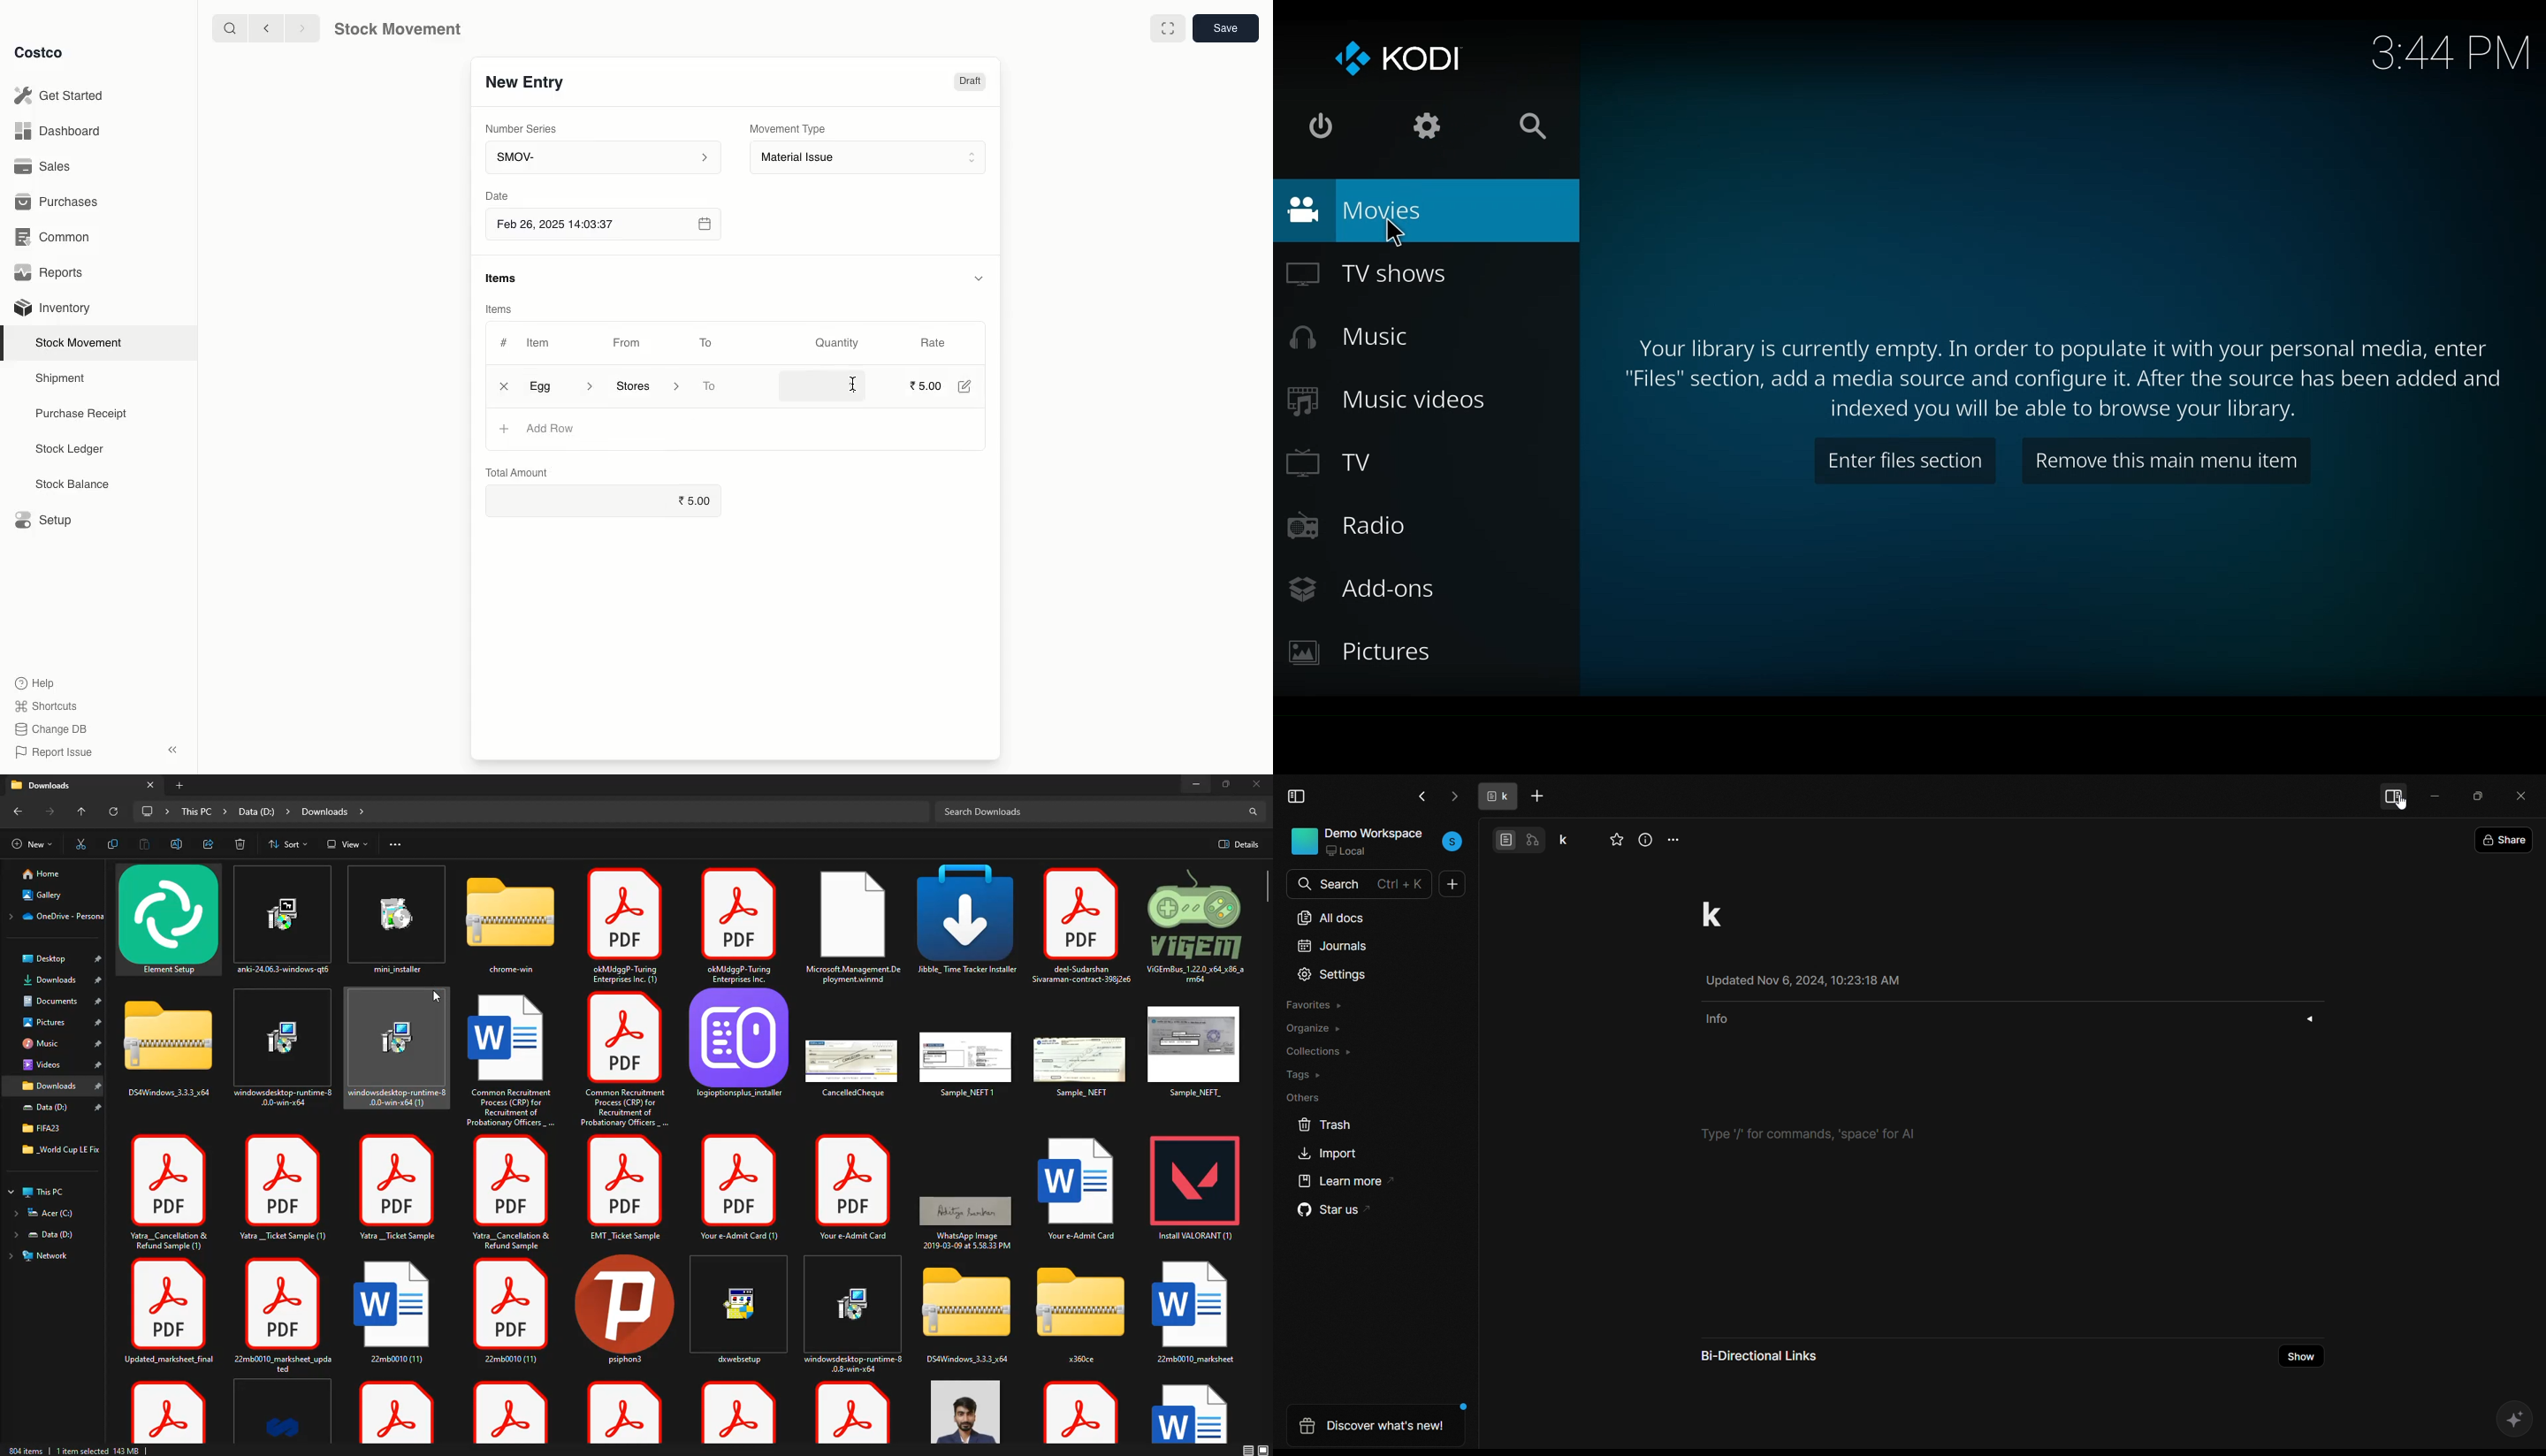 This screenshot has height=1456, width=2548. I want to click on Rate, so click(934, 340).